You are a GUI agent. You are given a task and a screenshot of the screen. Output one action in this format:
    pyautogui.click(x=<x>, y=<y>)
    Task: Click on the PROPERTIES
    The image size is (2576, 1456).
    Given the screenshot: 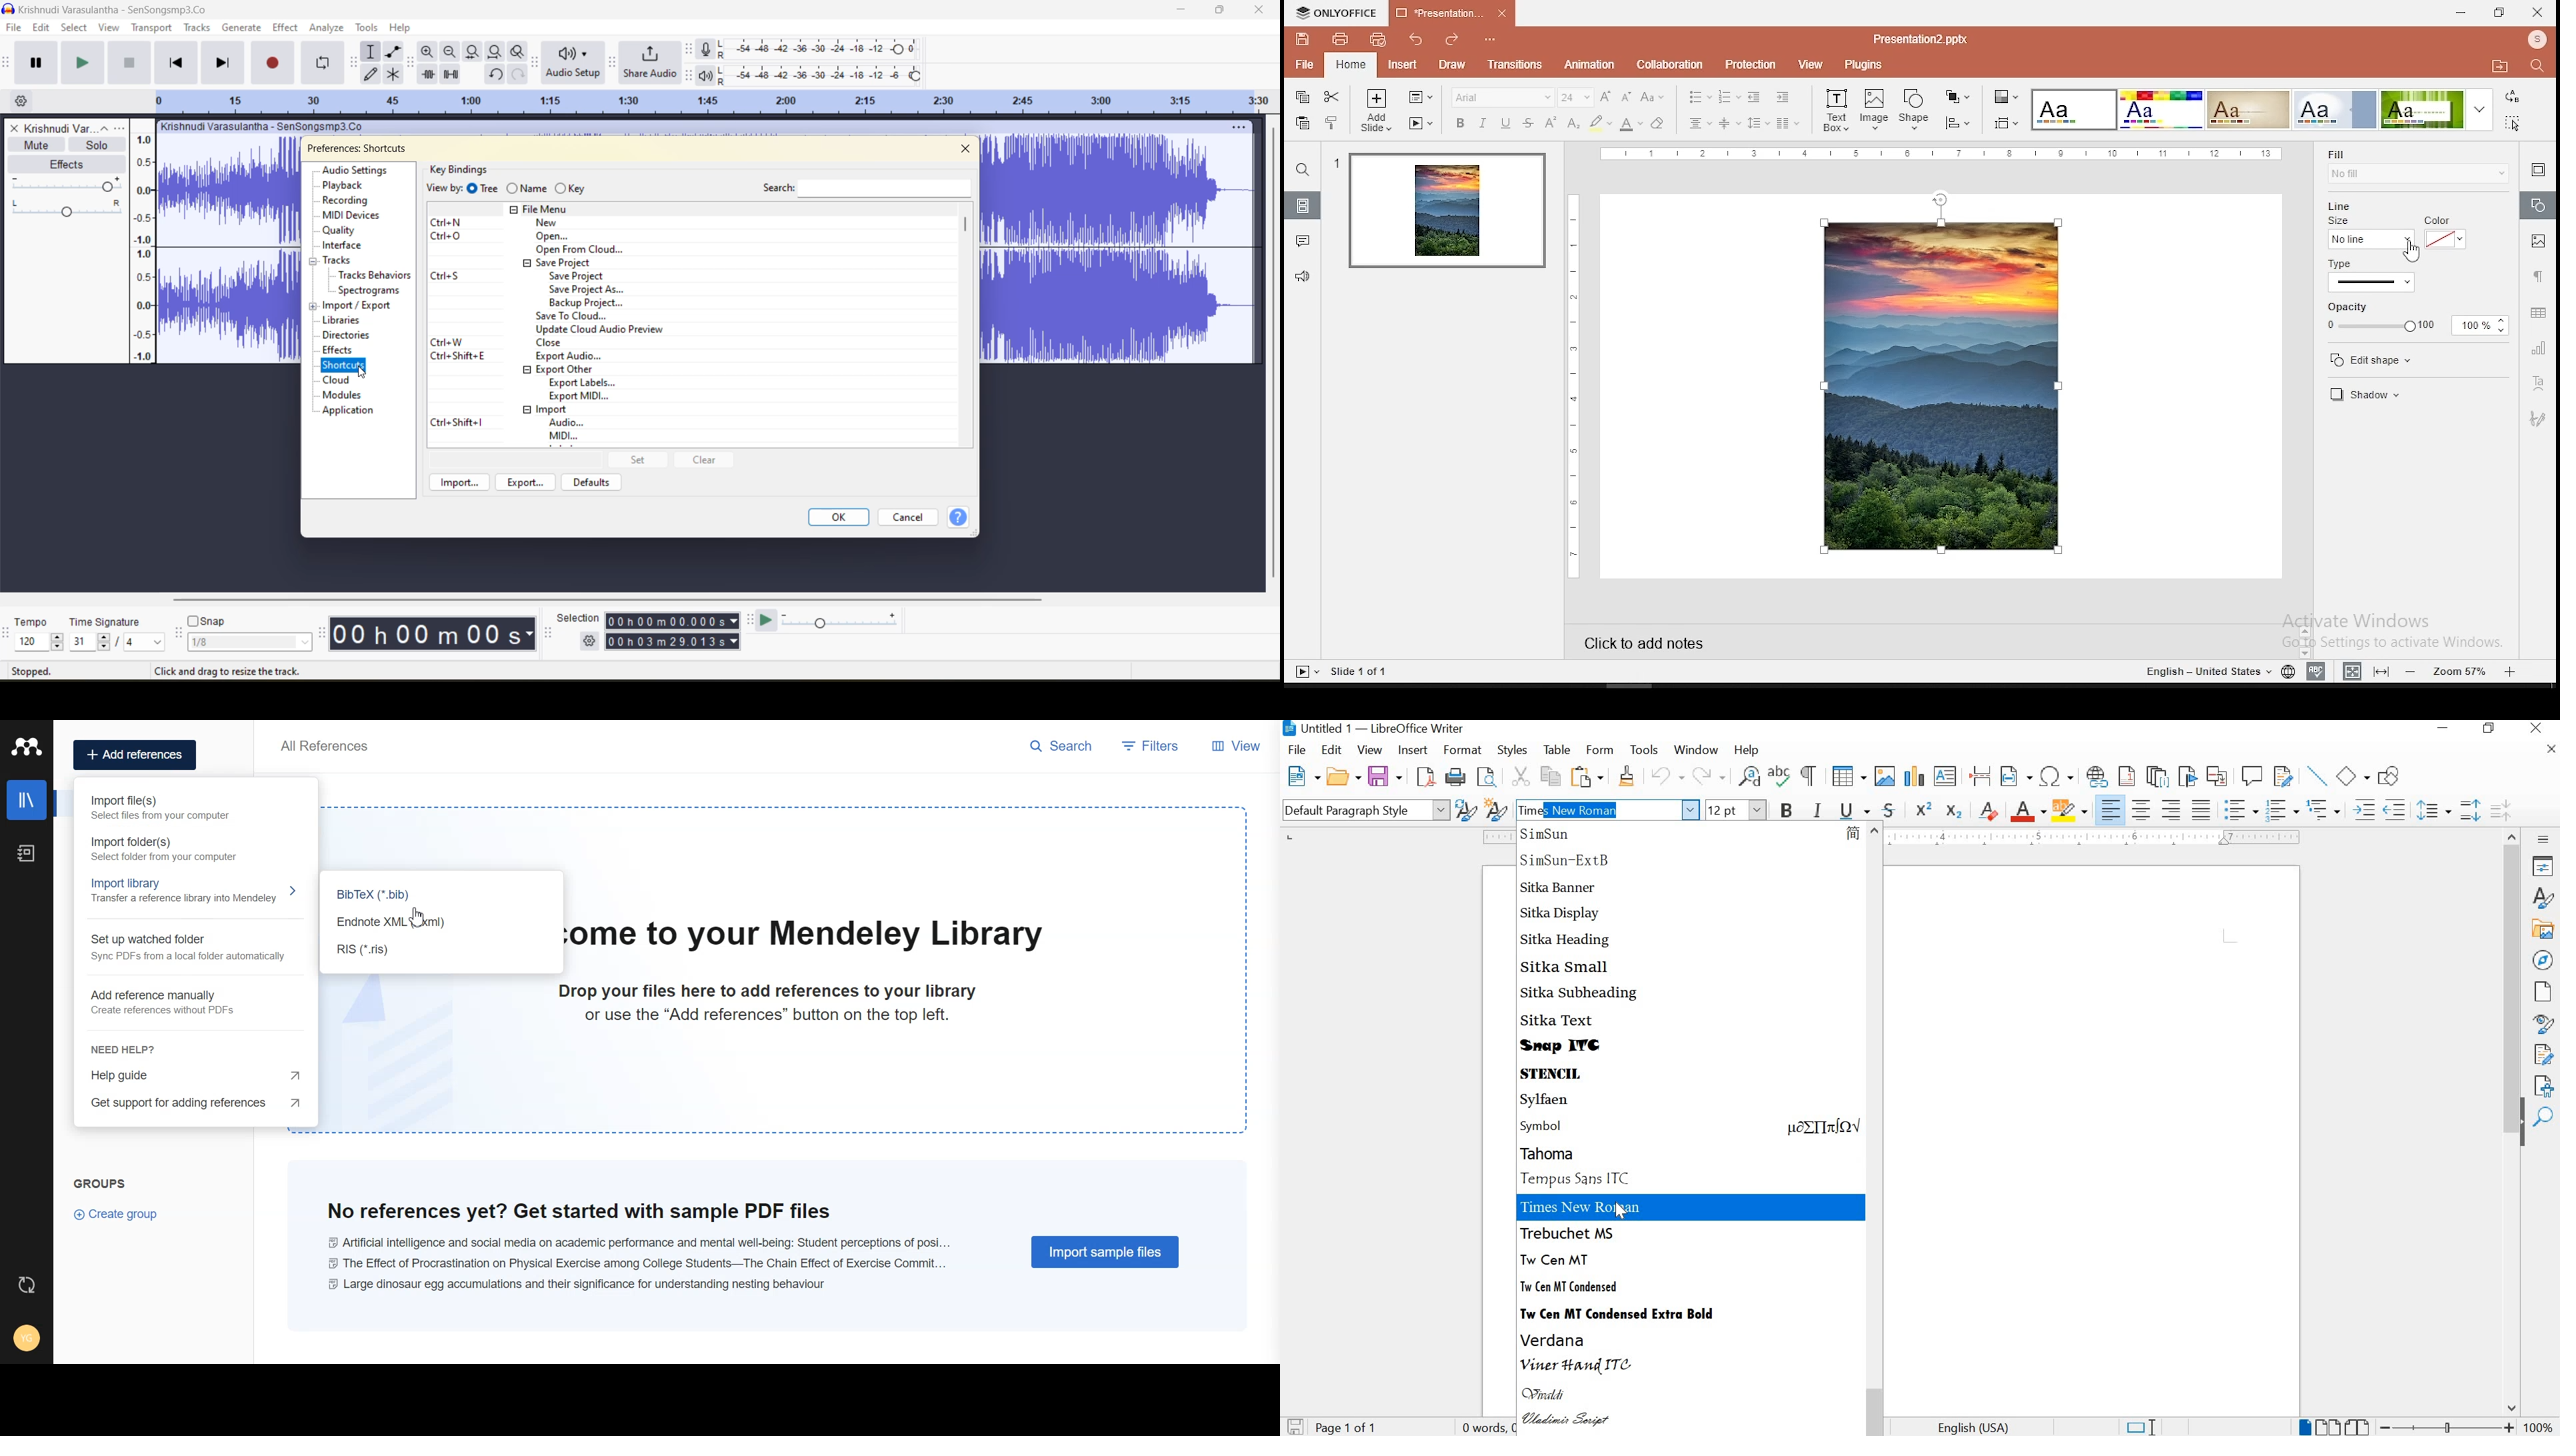 What is the action you would take?
    pyautogui.click(x=2544, y=867)
    